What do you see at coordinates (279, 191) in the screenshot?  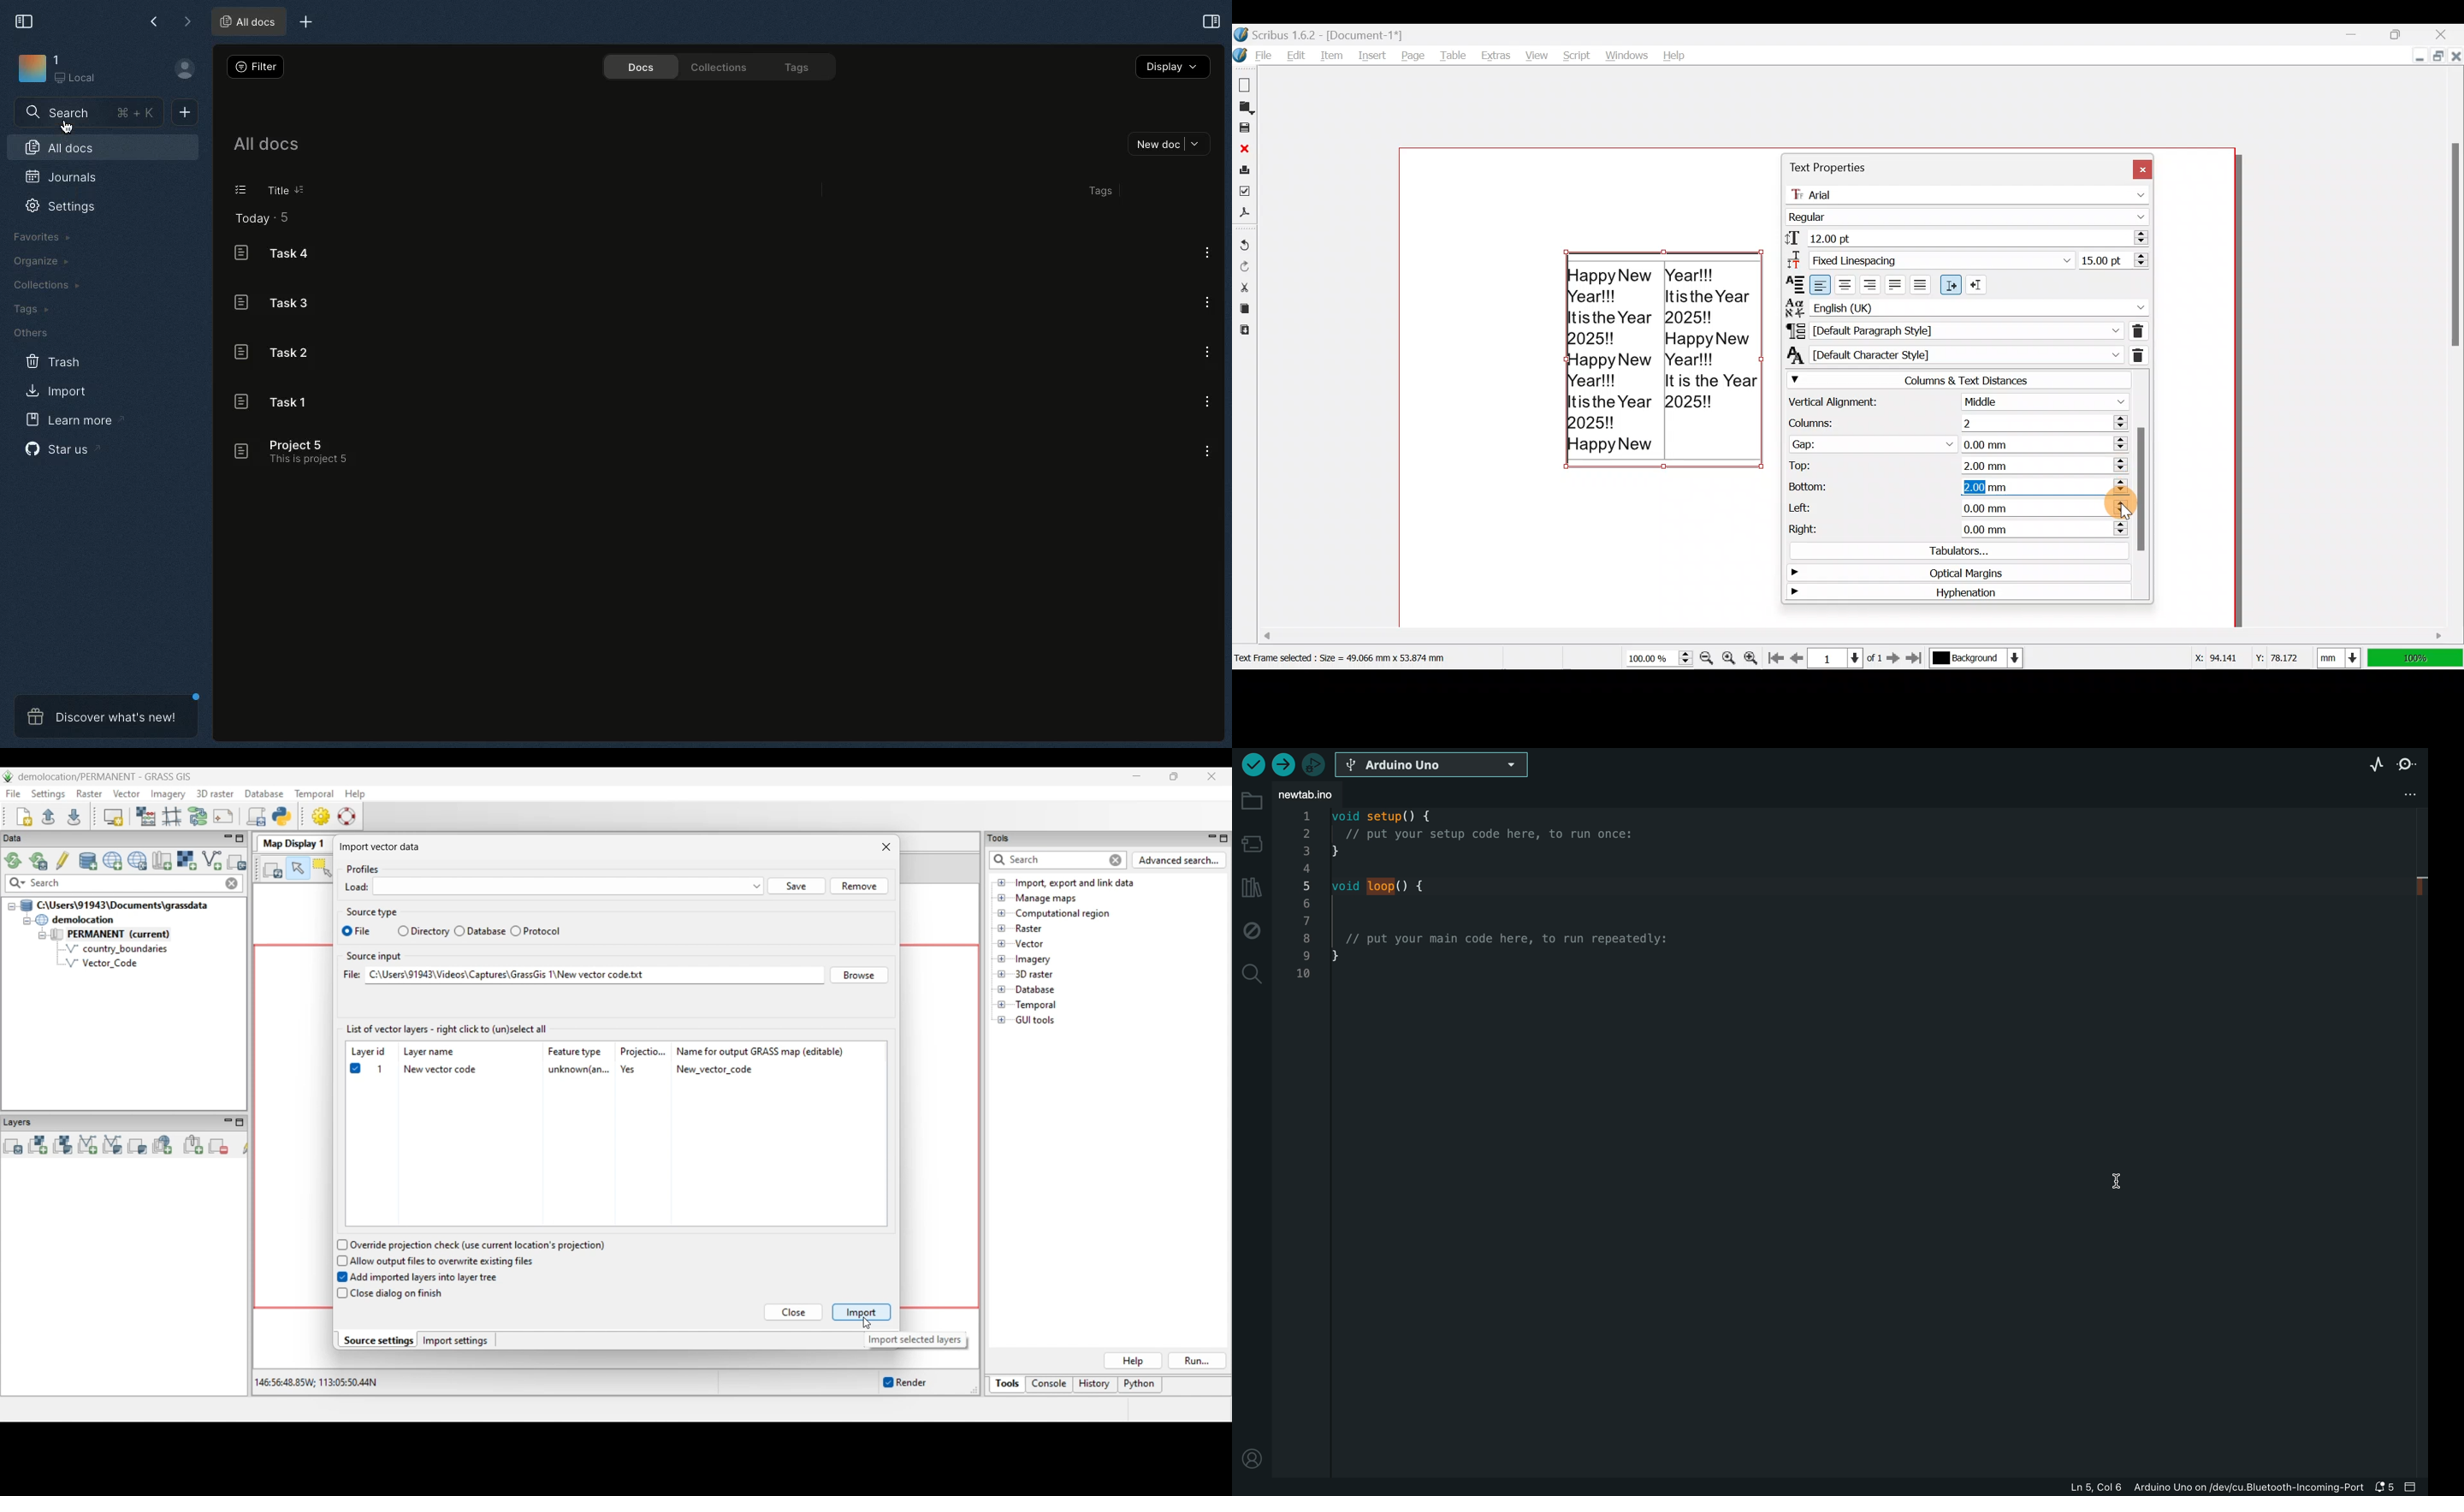 I see `Title` at bounding box center [279, 191].